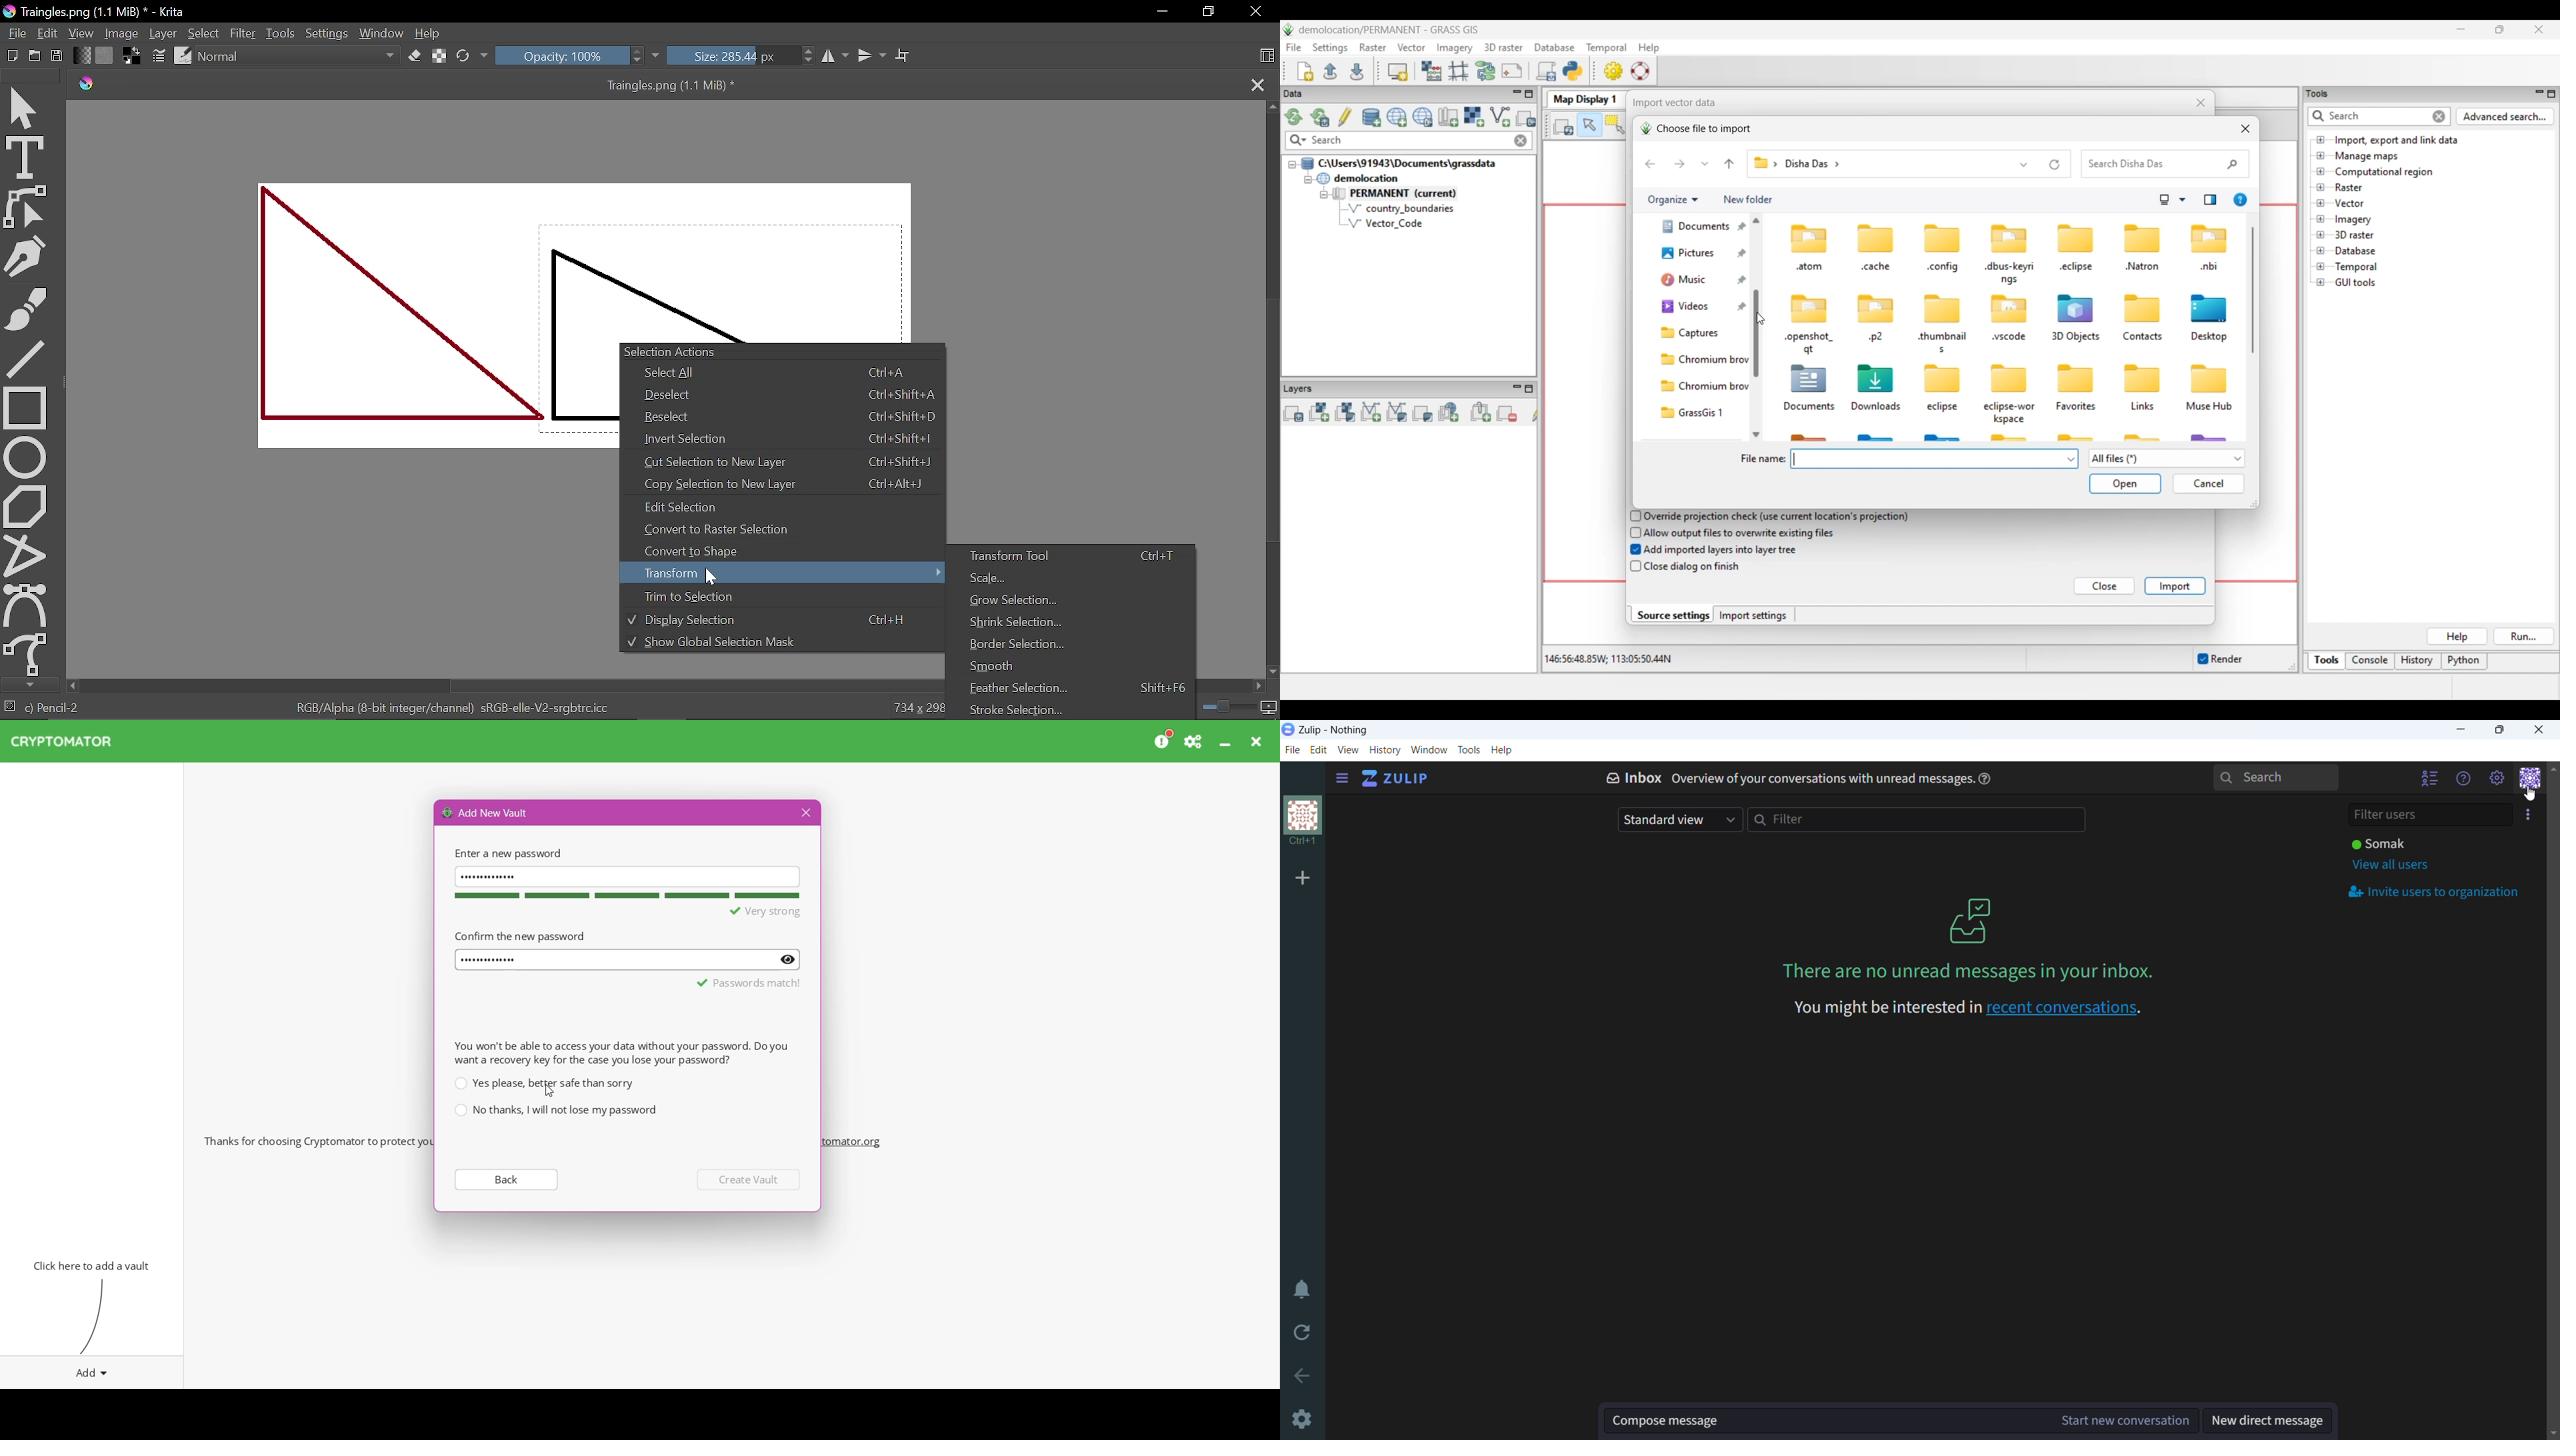 The height and width of the screenshot is (1456, 2576). What do you see at coordinates (902, 55) in the screenshot?
I see `Wrap text tool` at bounding box center [902, 55].